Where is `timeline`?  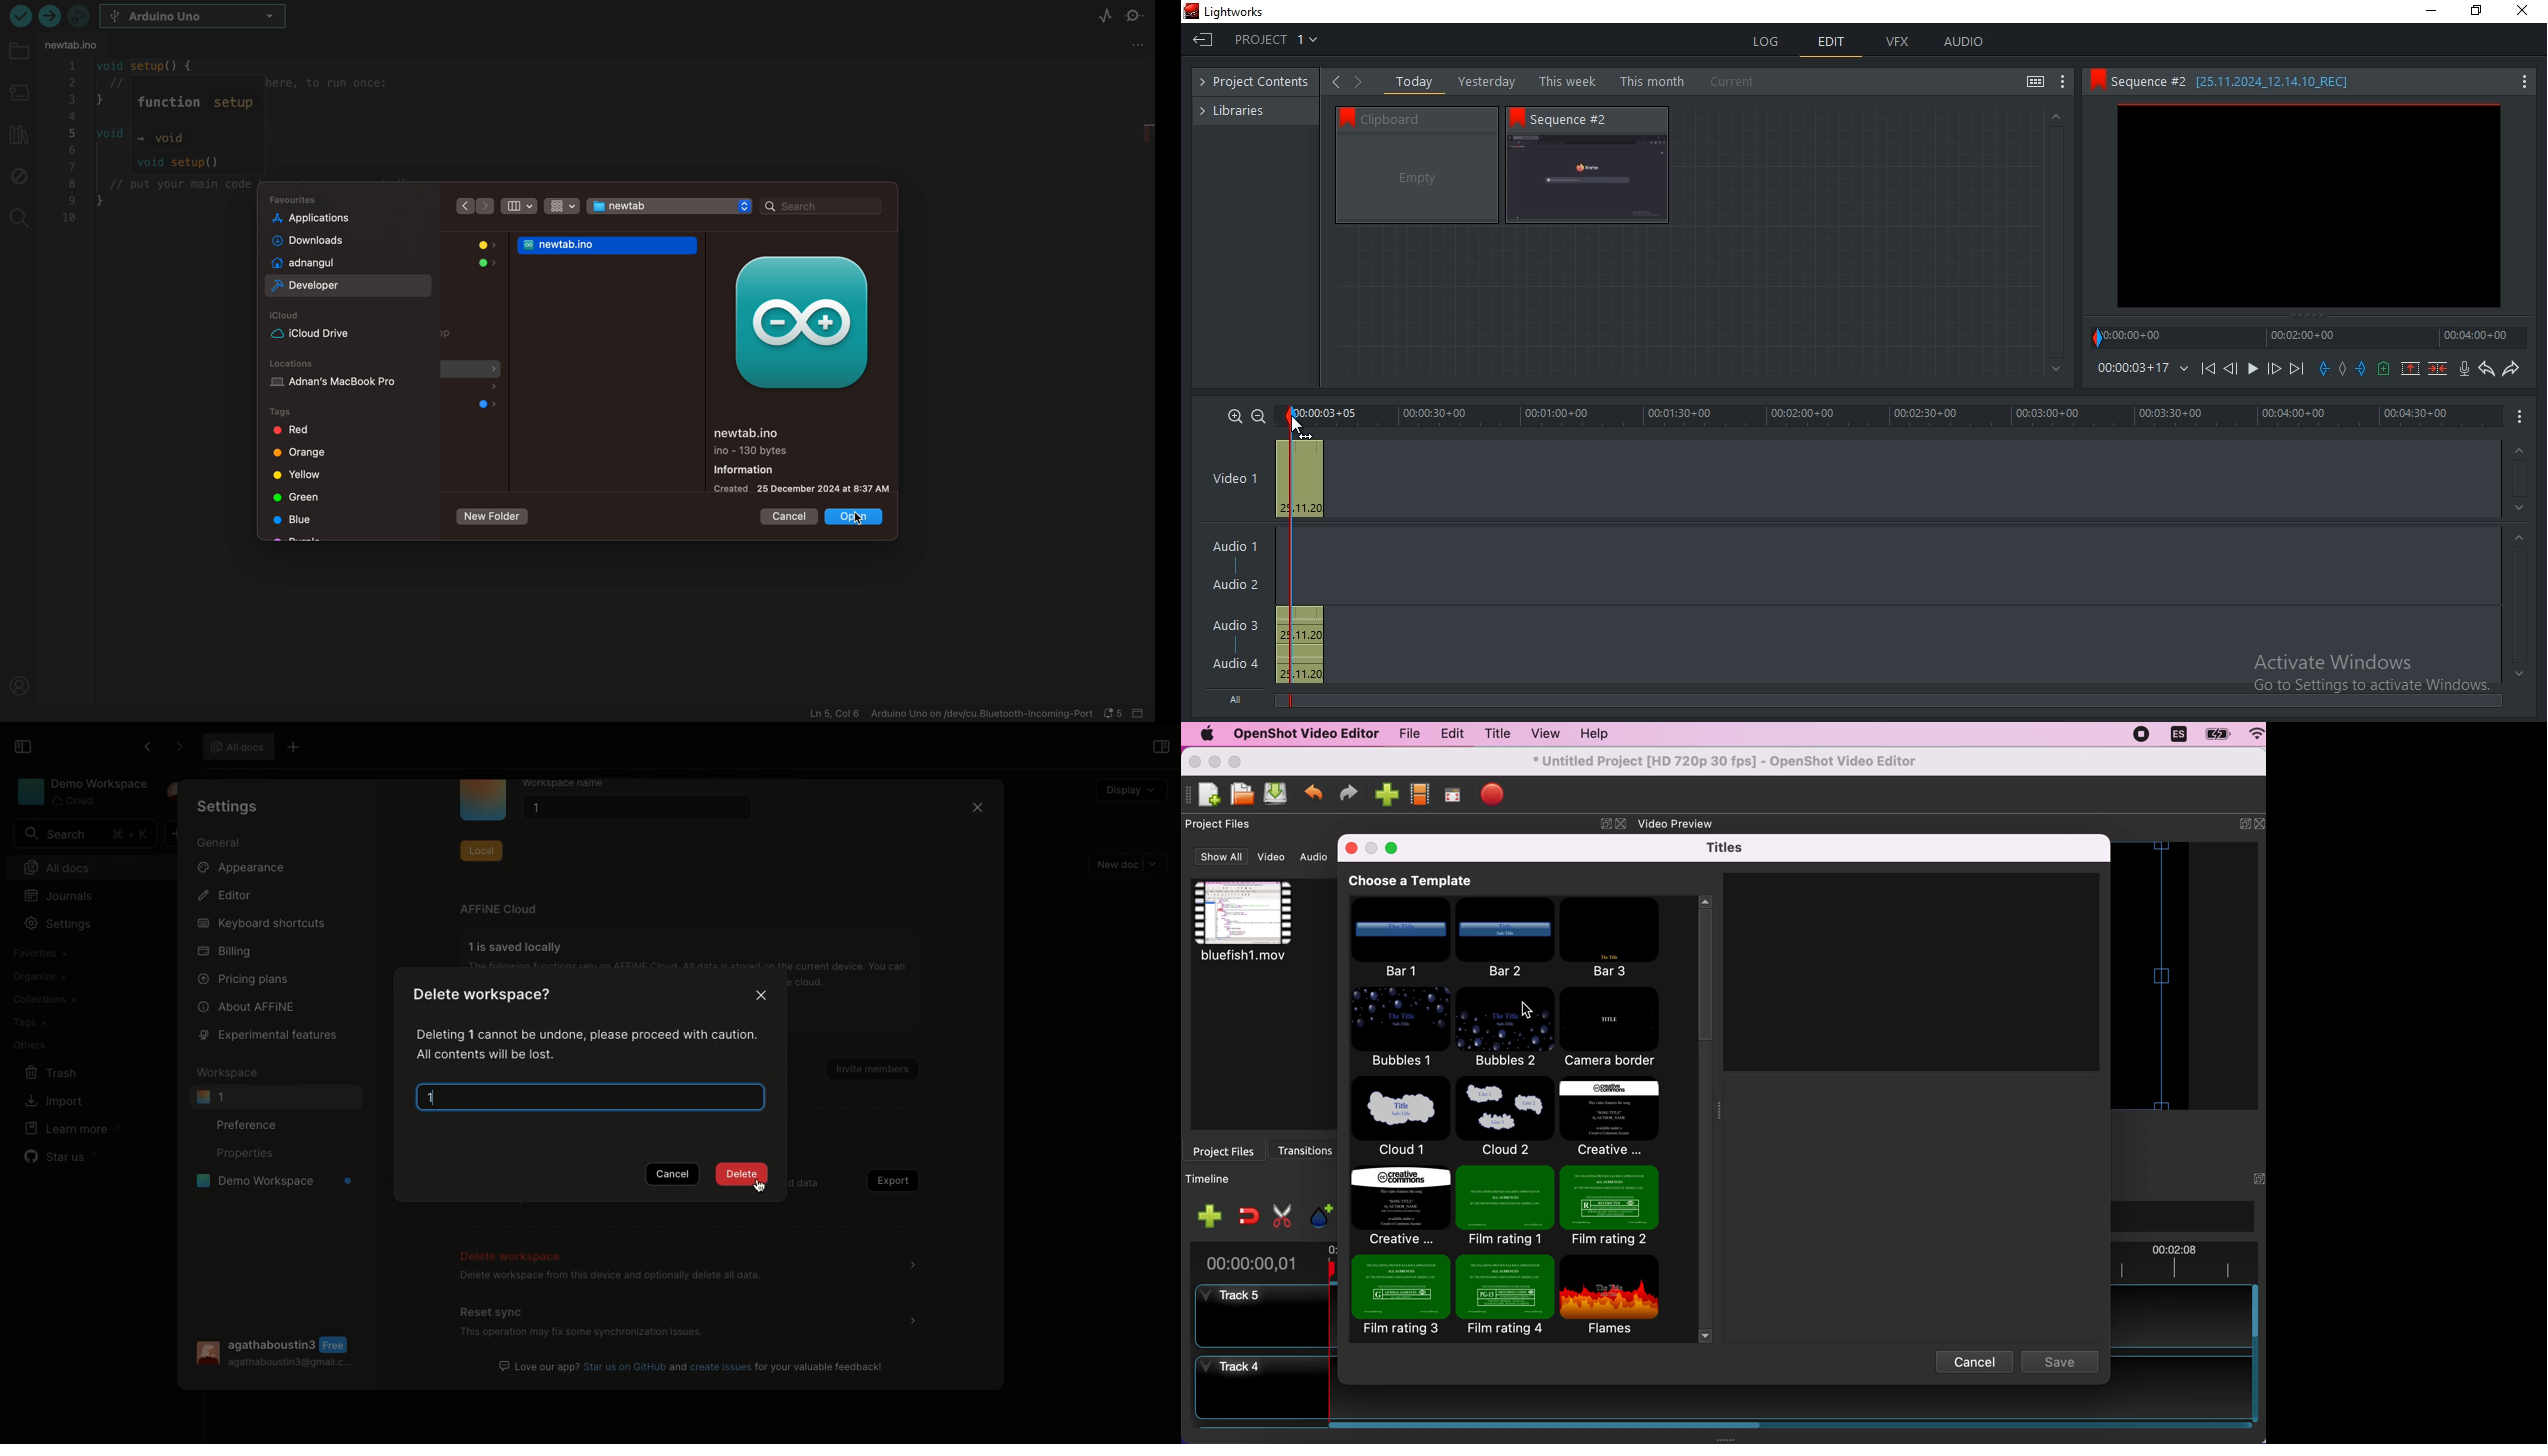 timeline is located at coordinates (1891, 416).